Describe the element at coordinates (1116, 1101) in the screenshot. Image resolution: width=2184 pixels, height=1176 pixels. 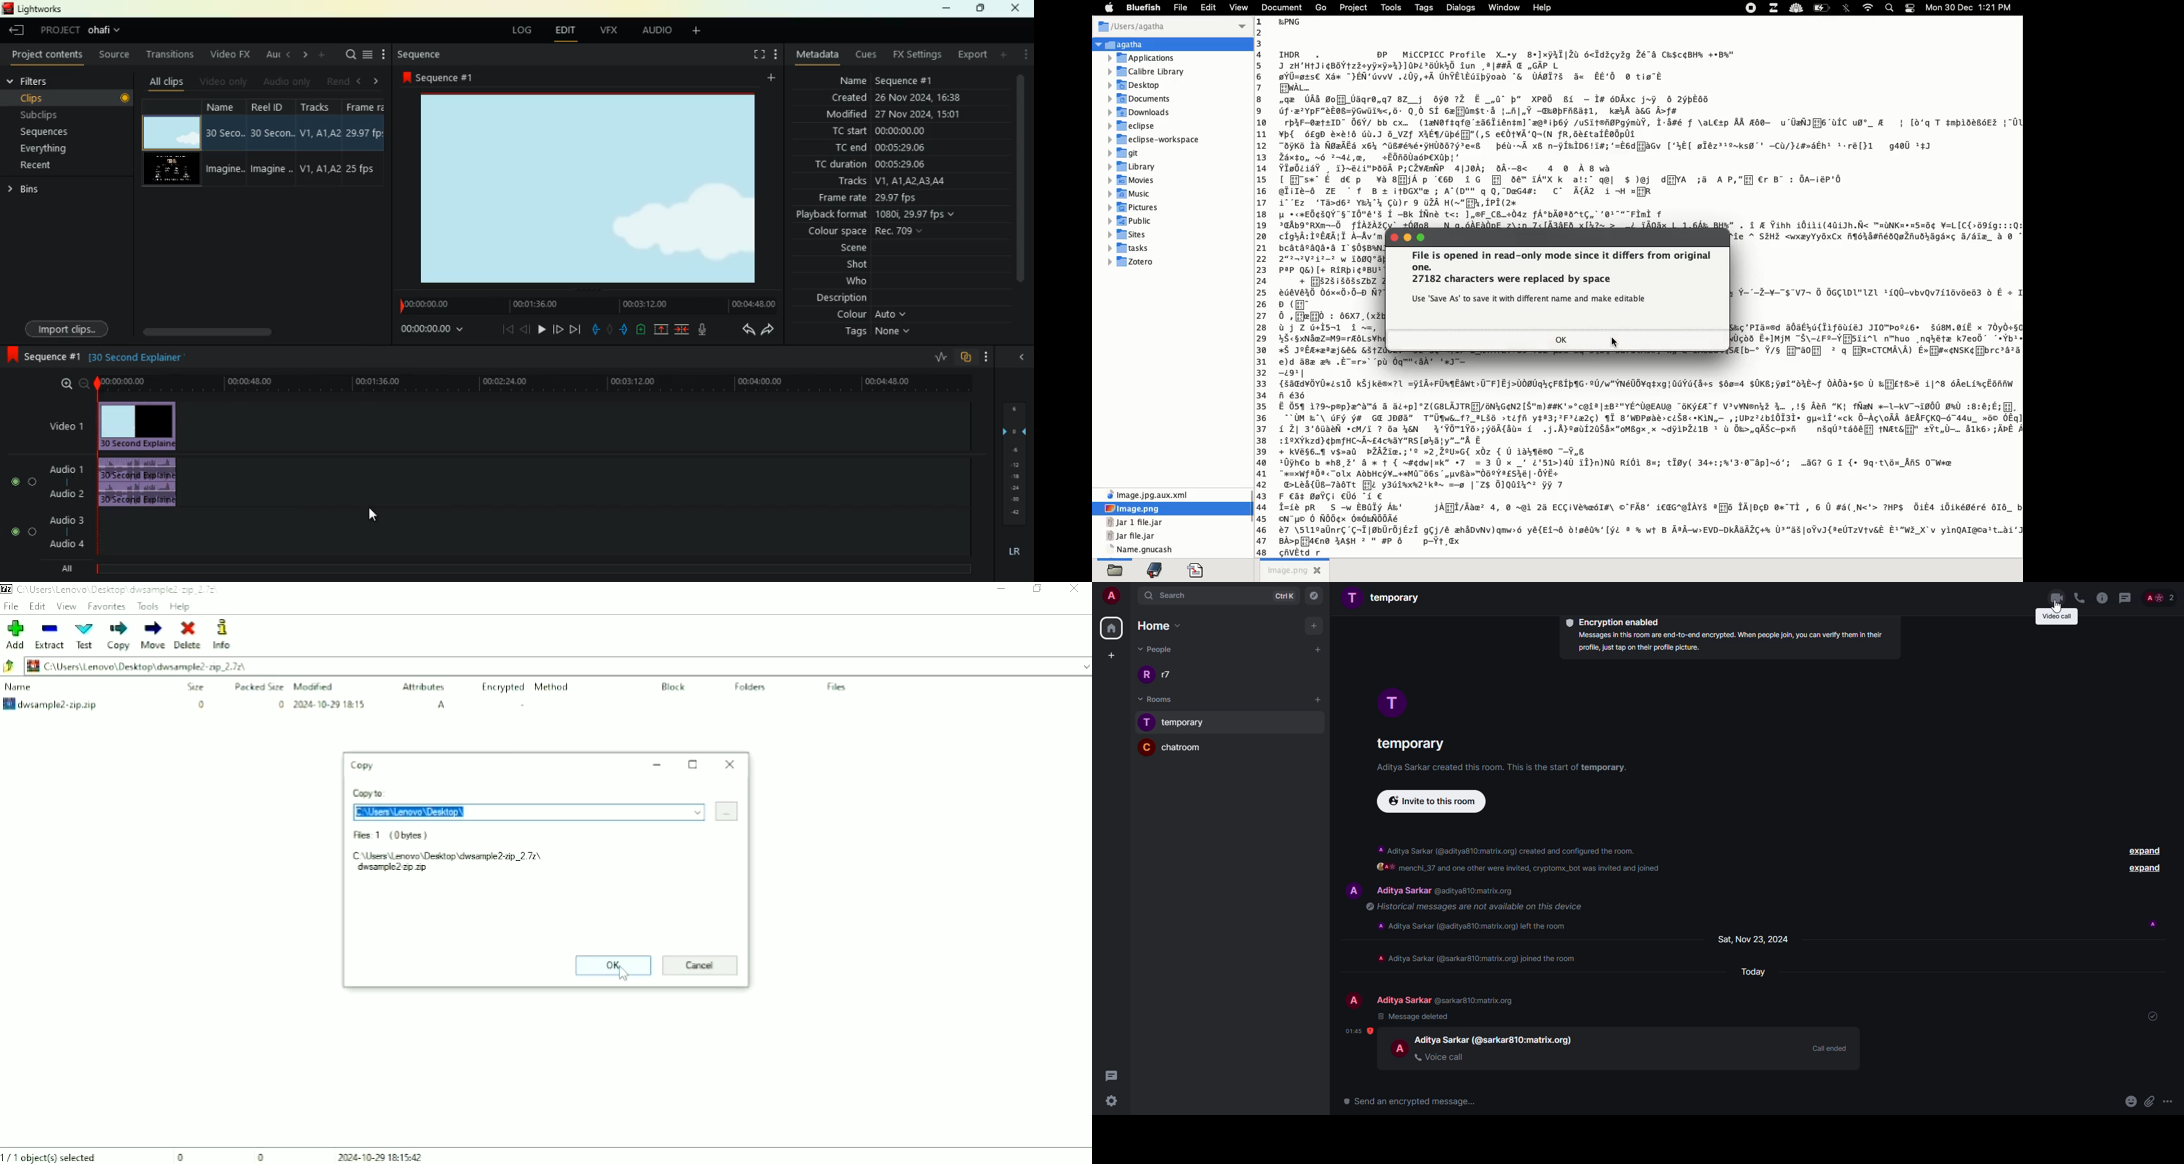
I see `settings` at that location.